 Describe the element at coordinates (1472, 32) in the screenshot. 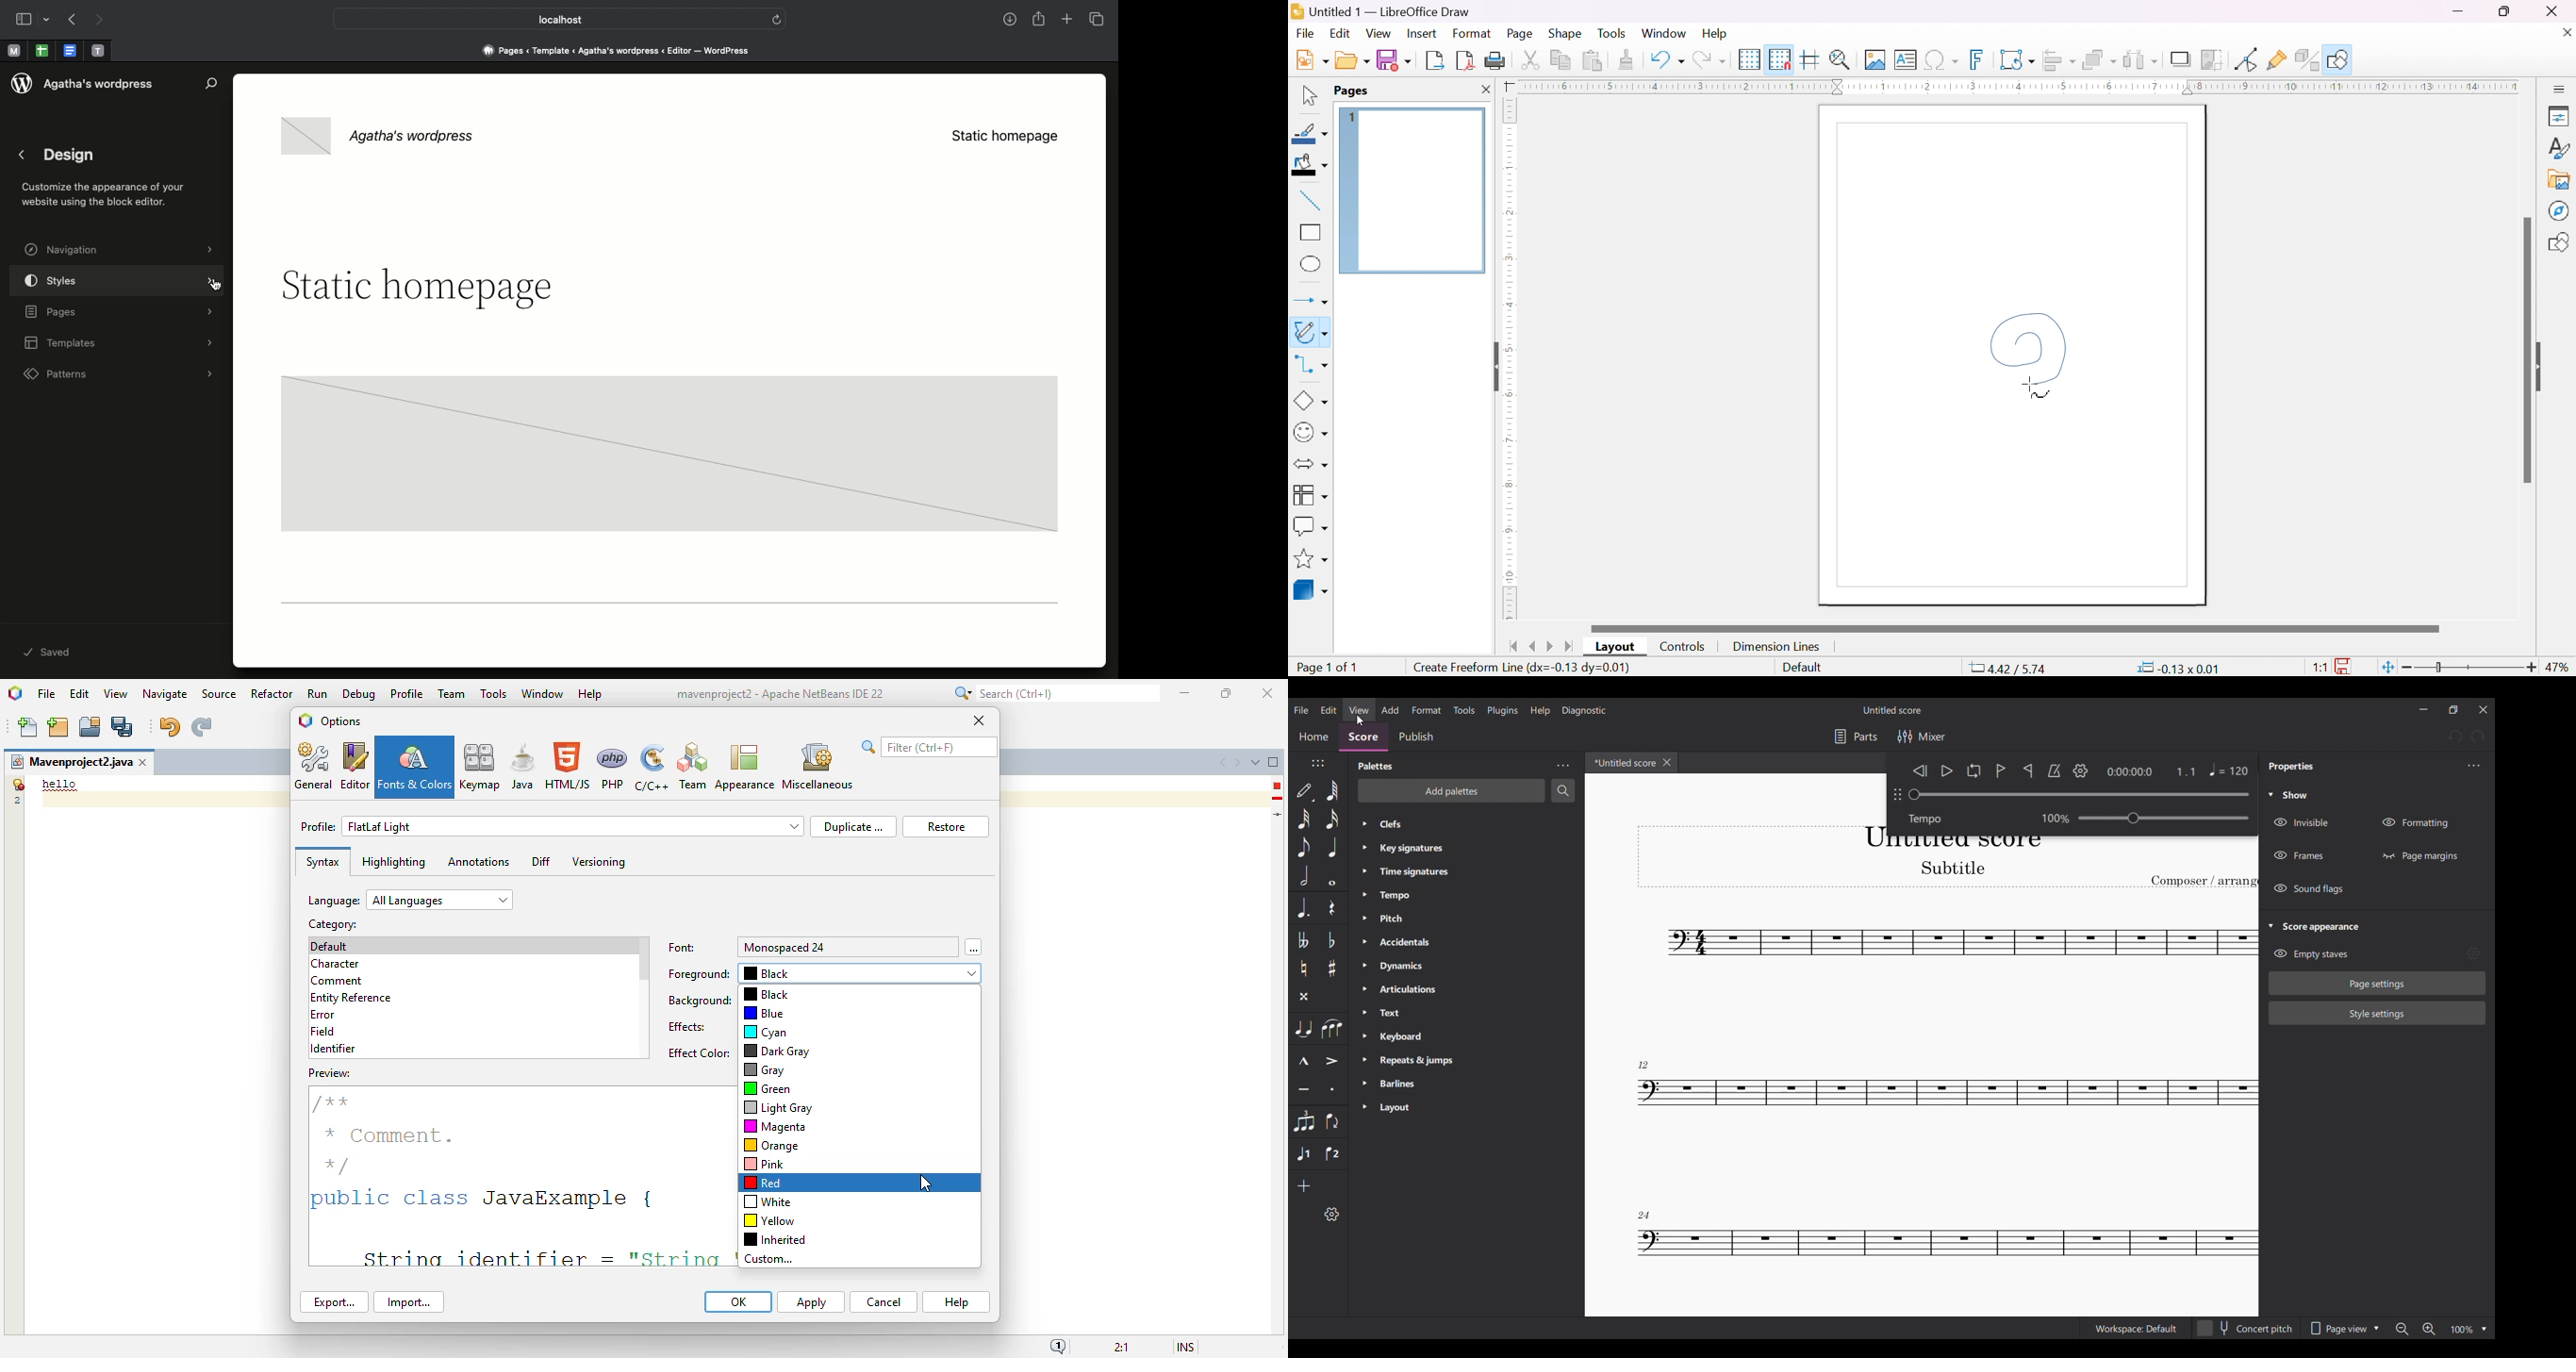

I see `format` at that location.